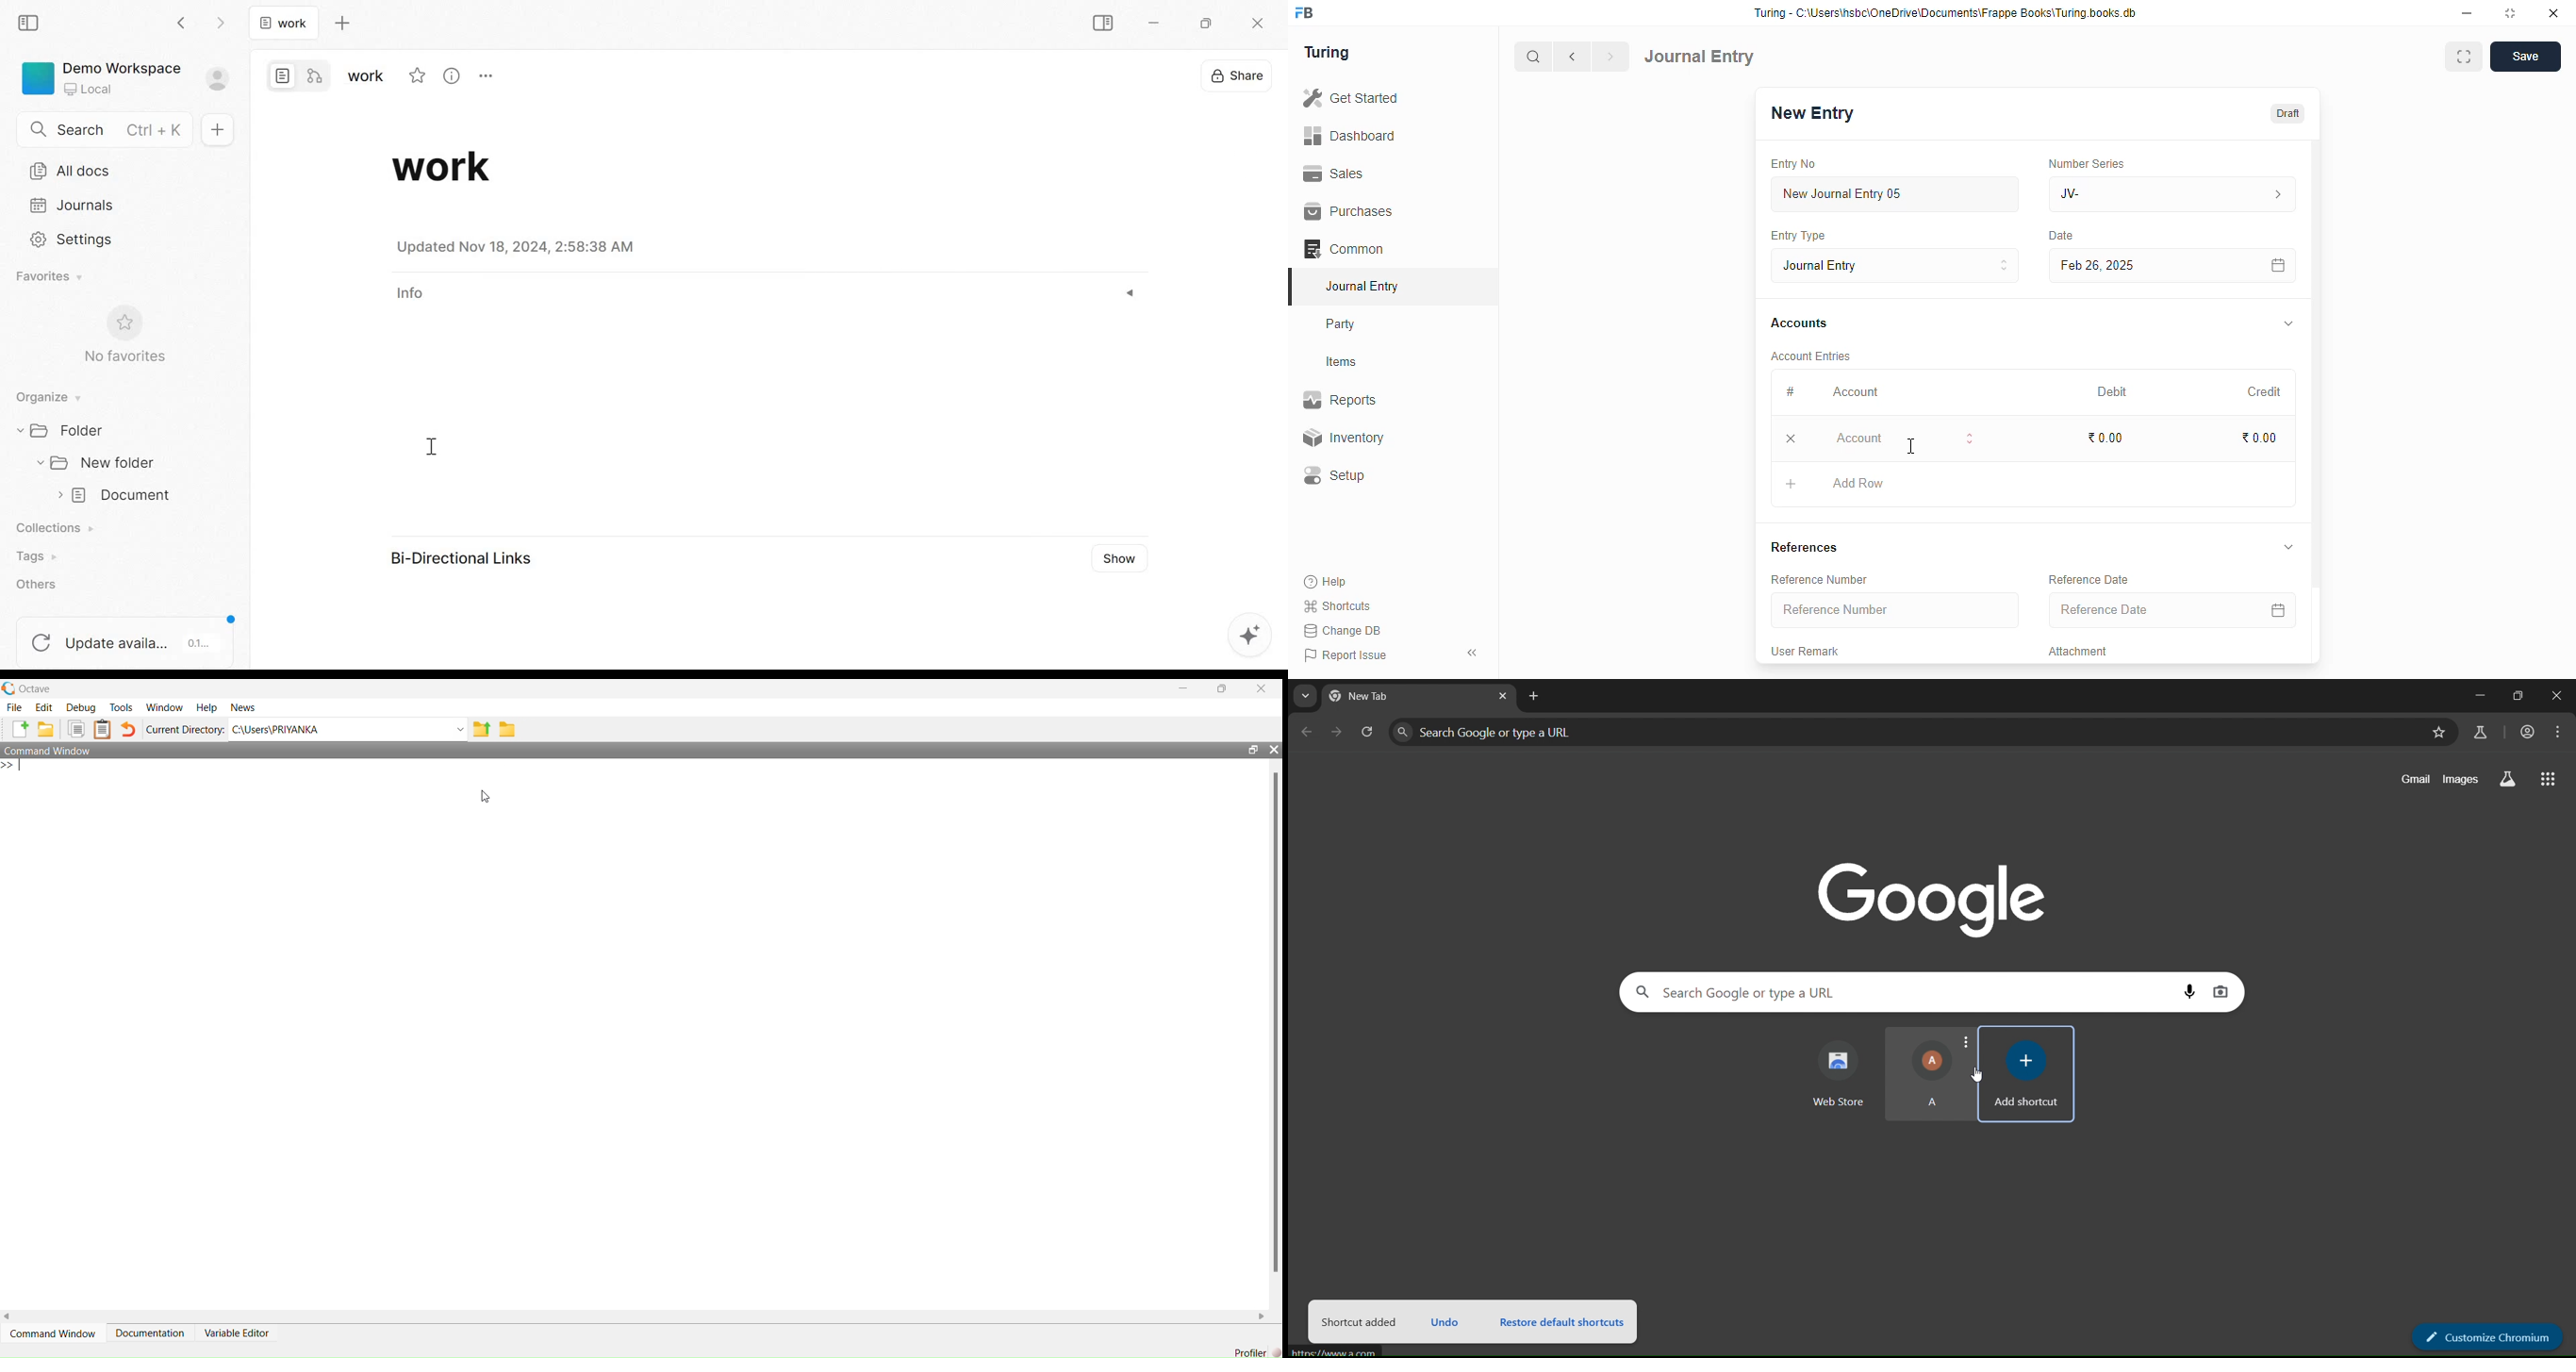 Image resolution: width=2576 pixels, height=1372 pixels. I want to click on toggle expand/collapse, so click(2288, 547).